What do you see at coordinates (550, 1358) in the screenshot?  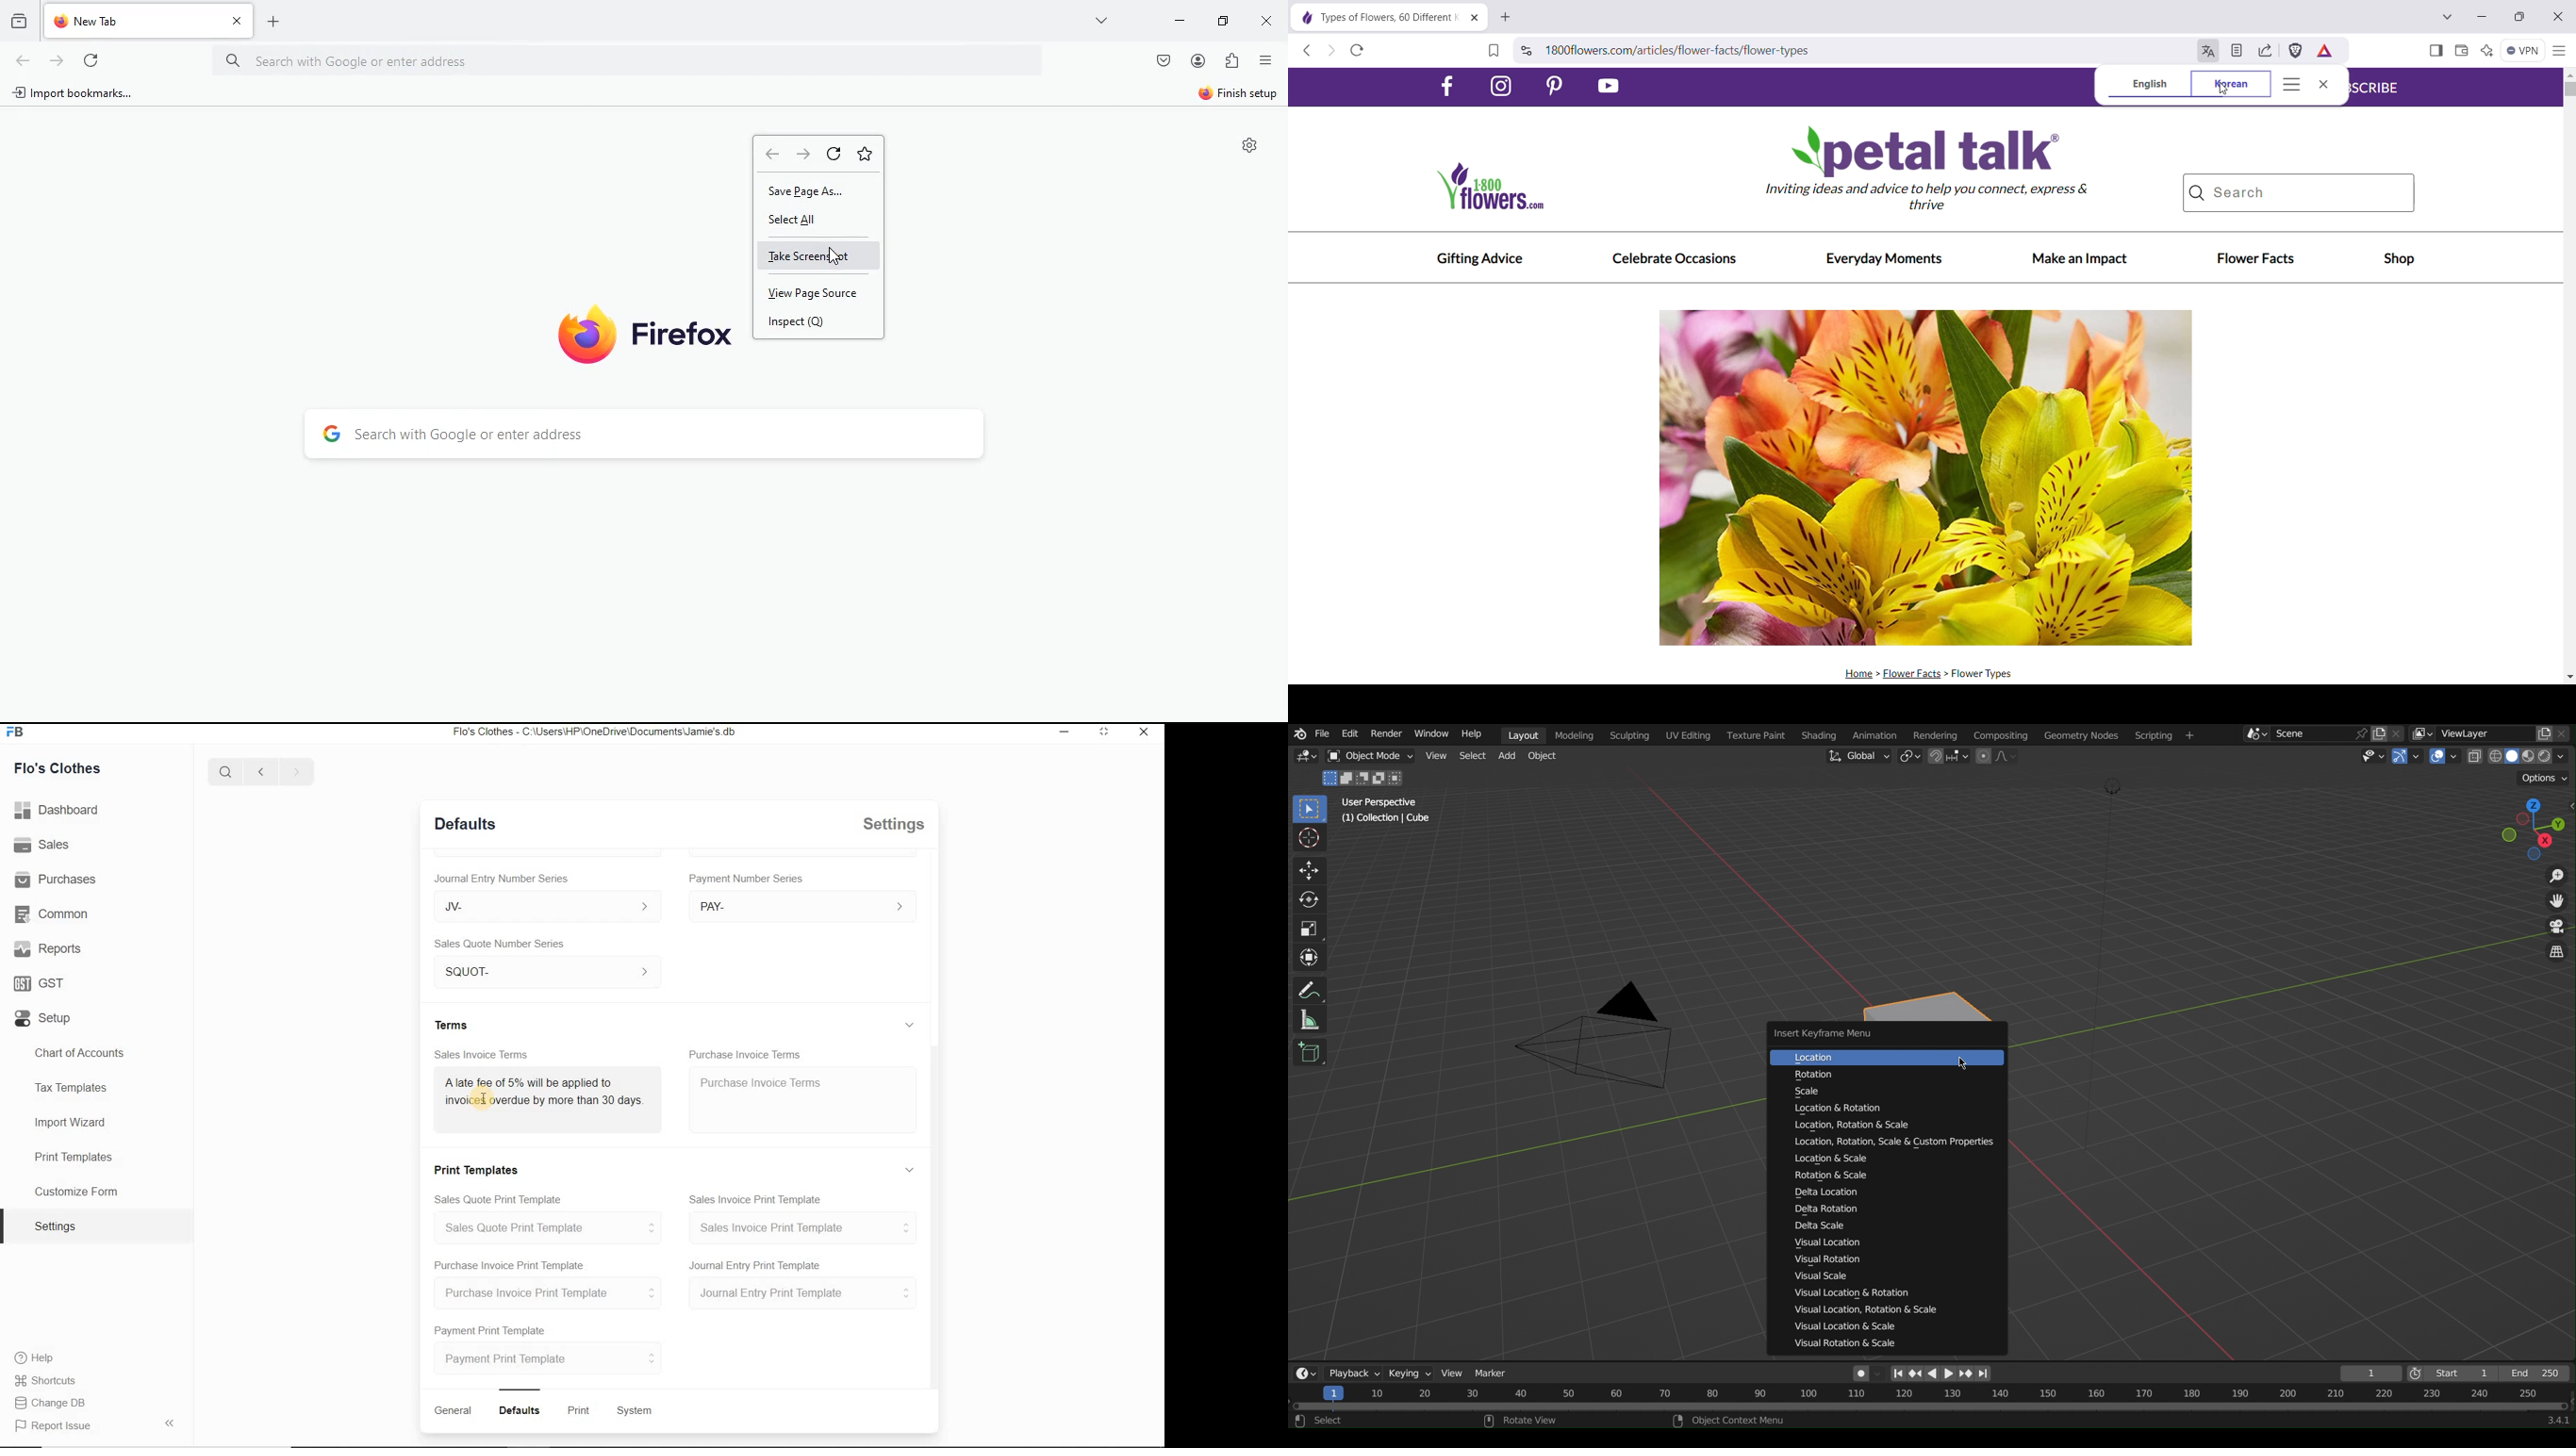 I see `Payment Print Template` at bounding box center [550, 1358].